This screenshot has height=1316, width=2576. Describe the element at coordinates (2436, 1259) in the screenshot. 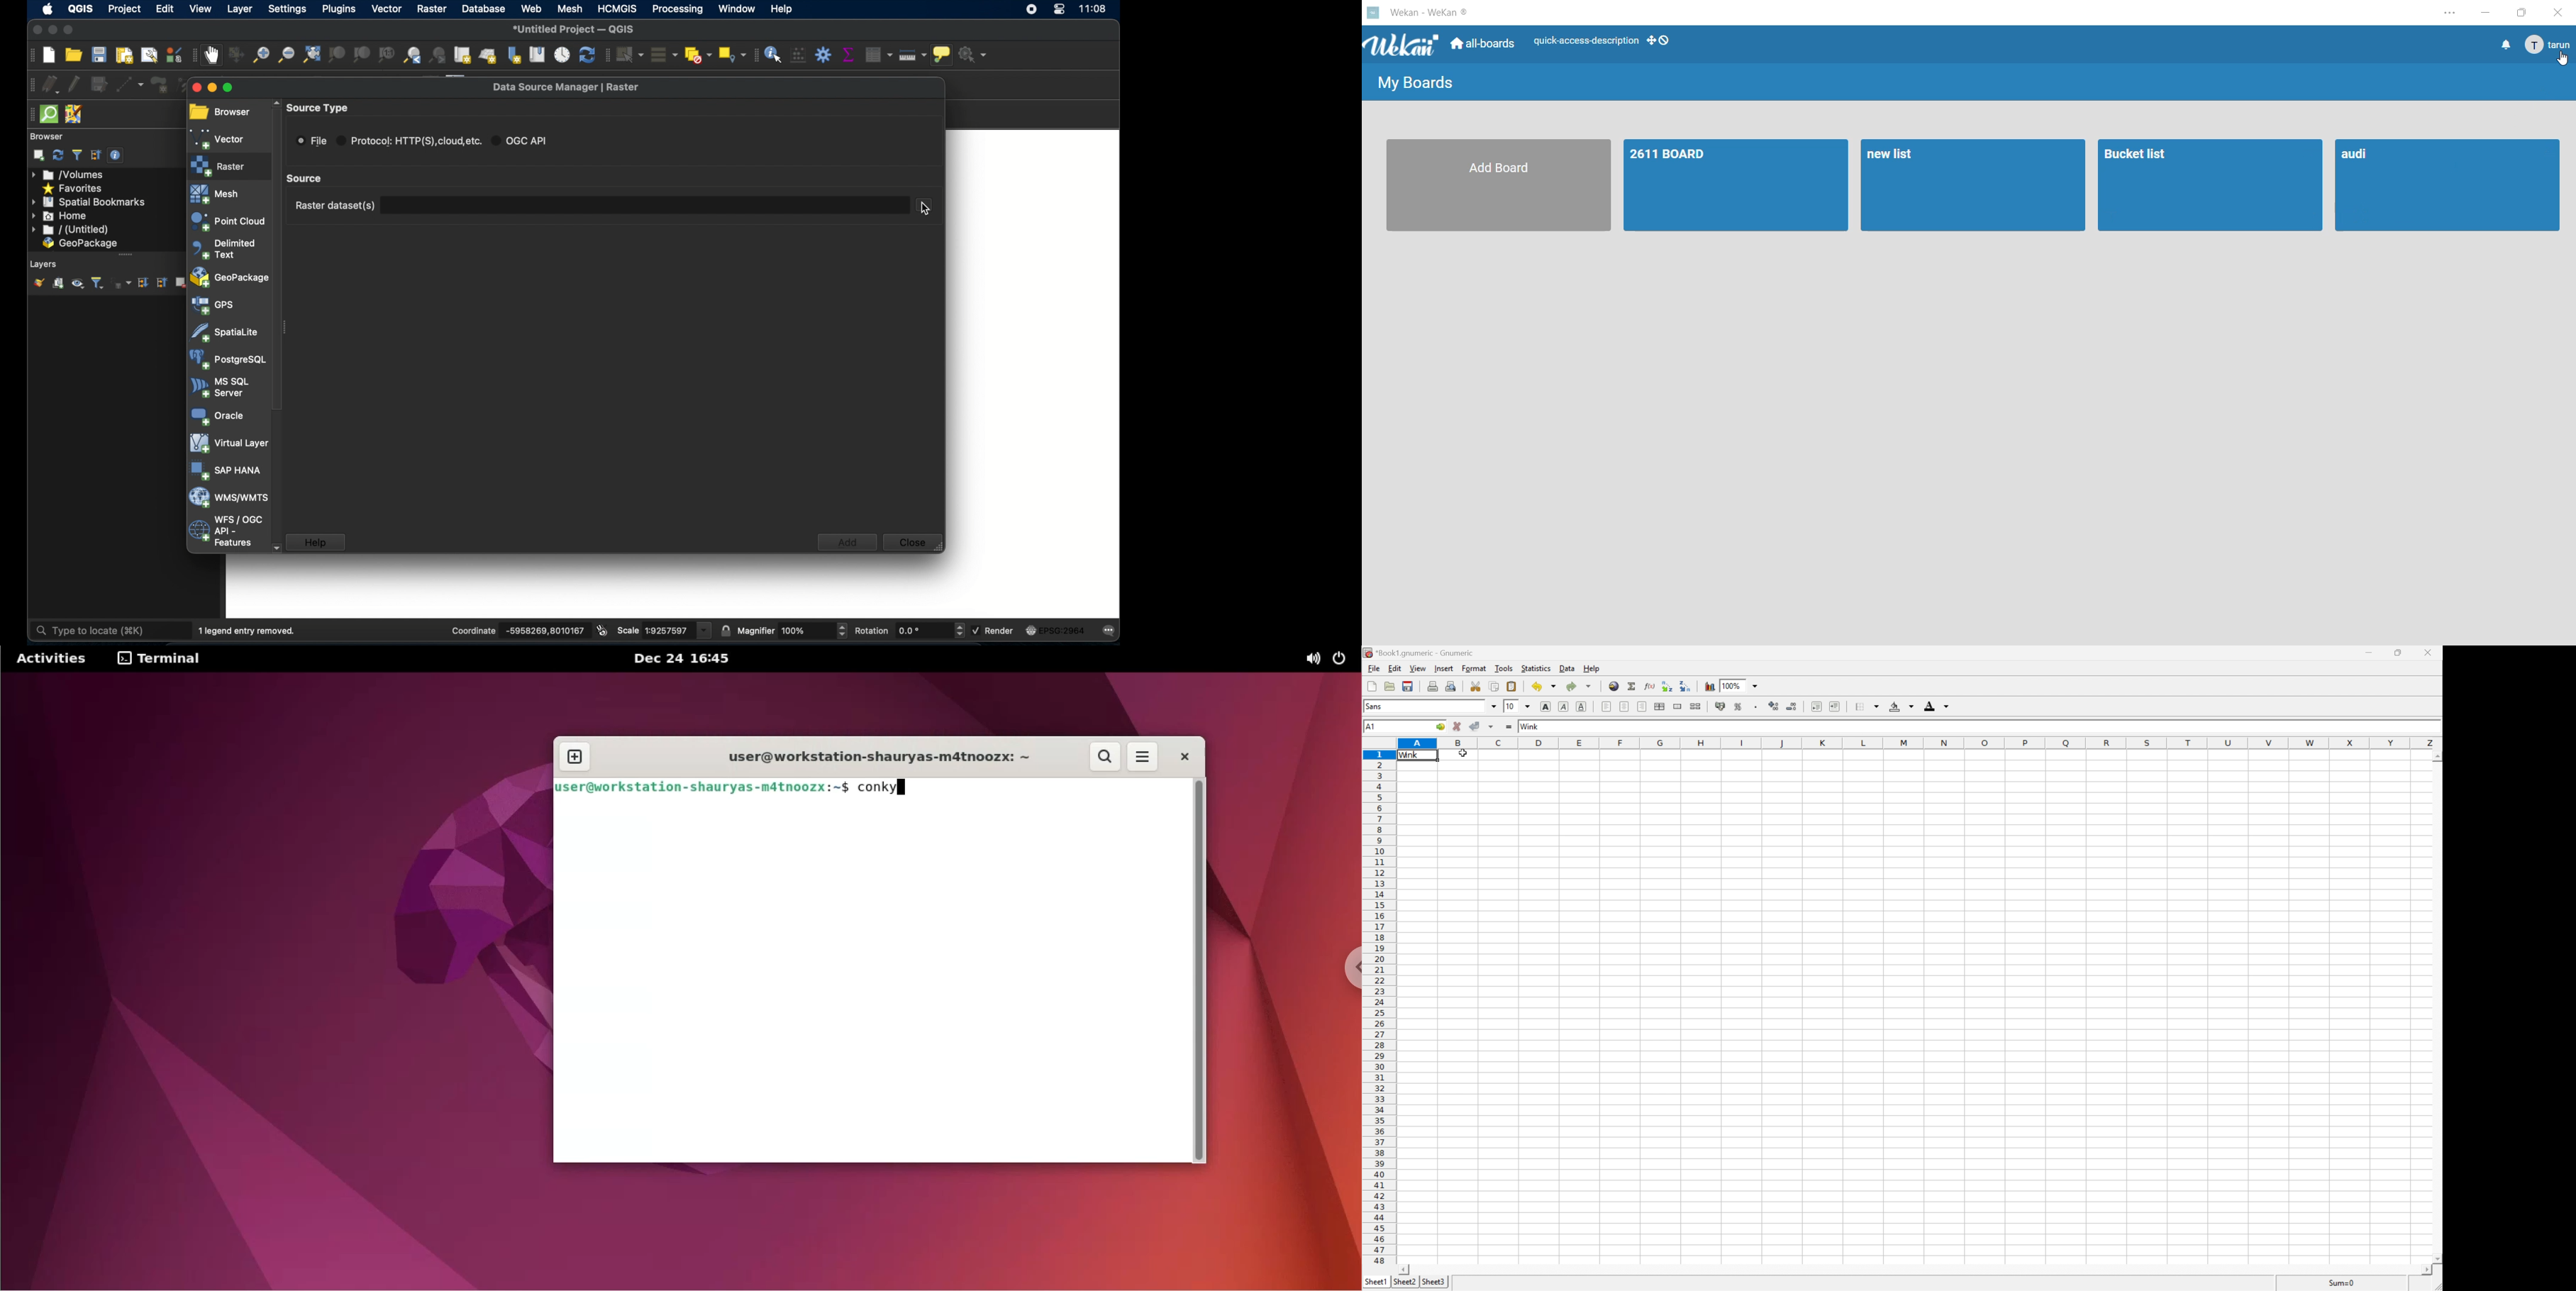

I see `scroll down` at that location.